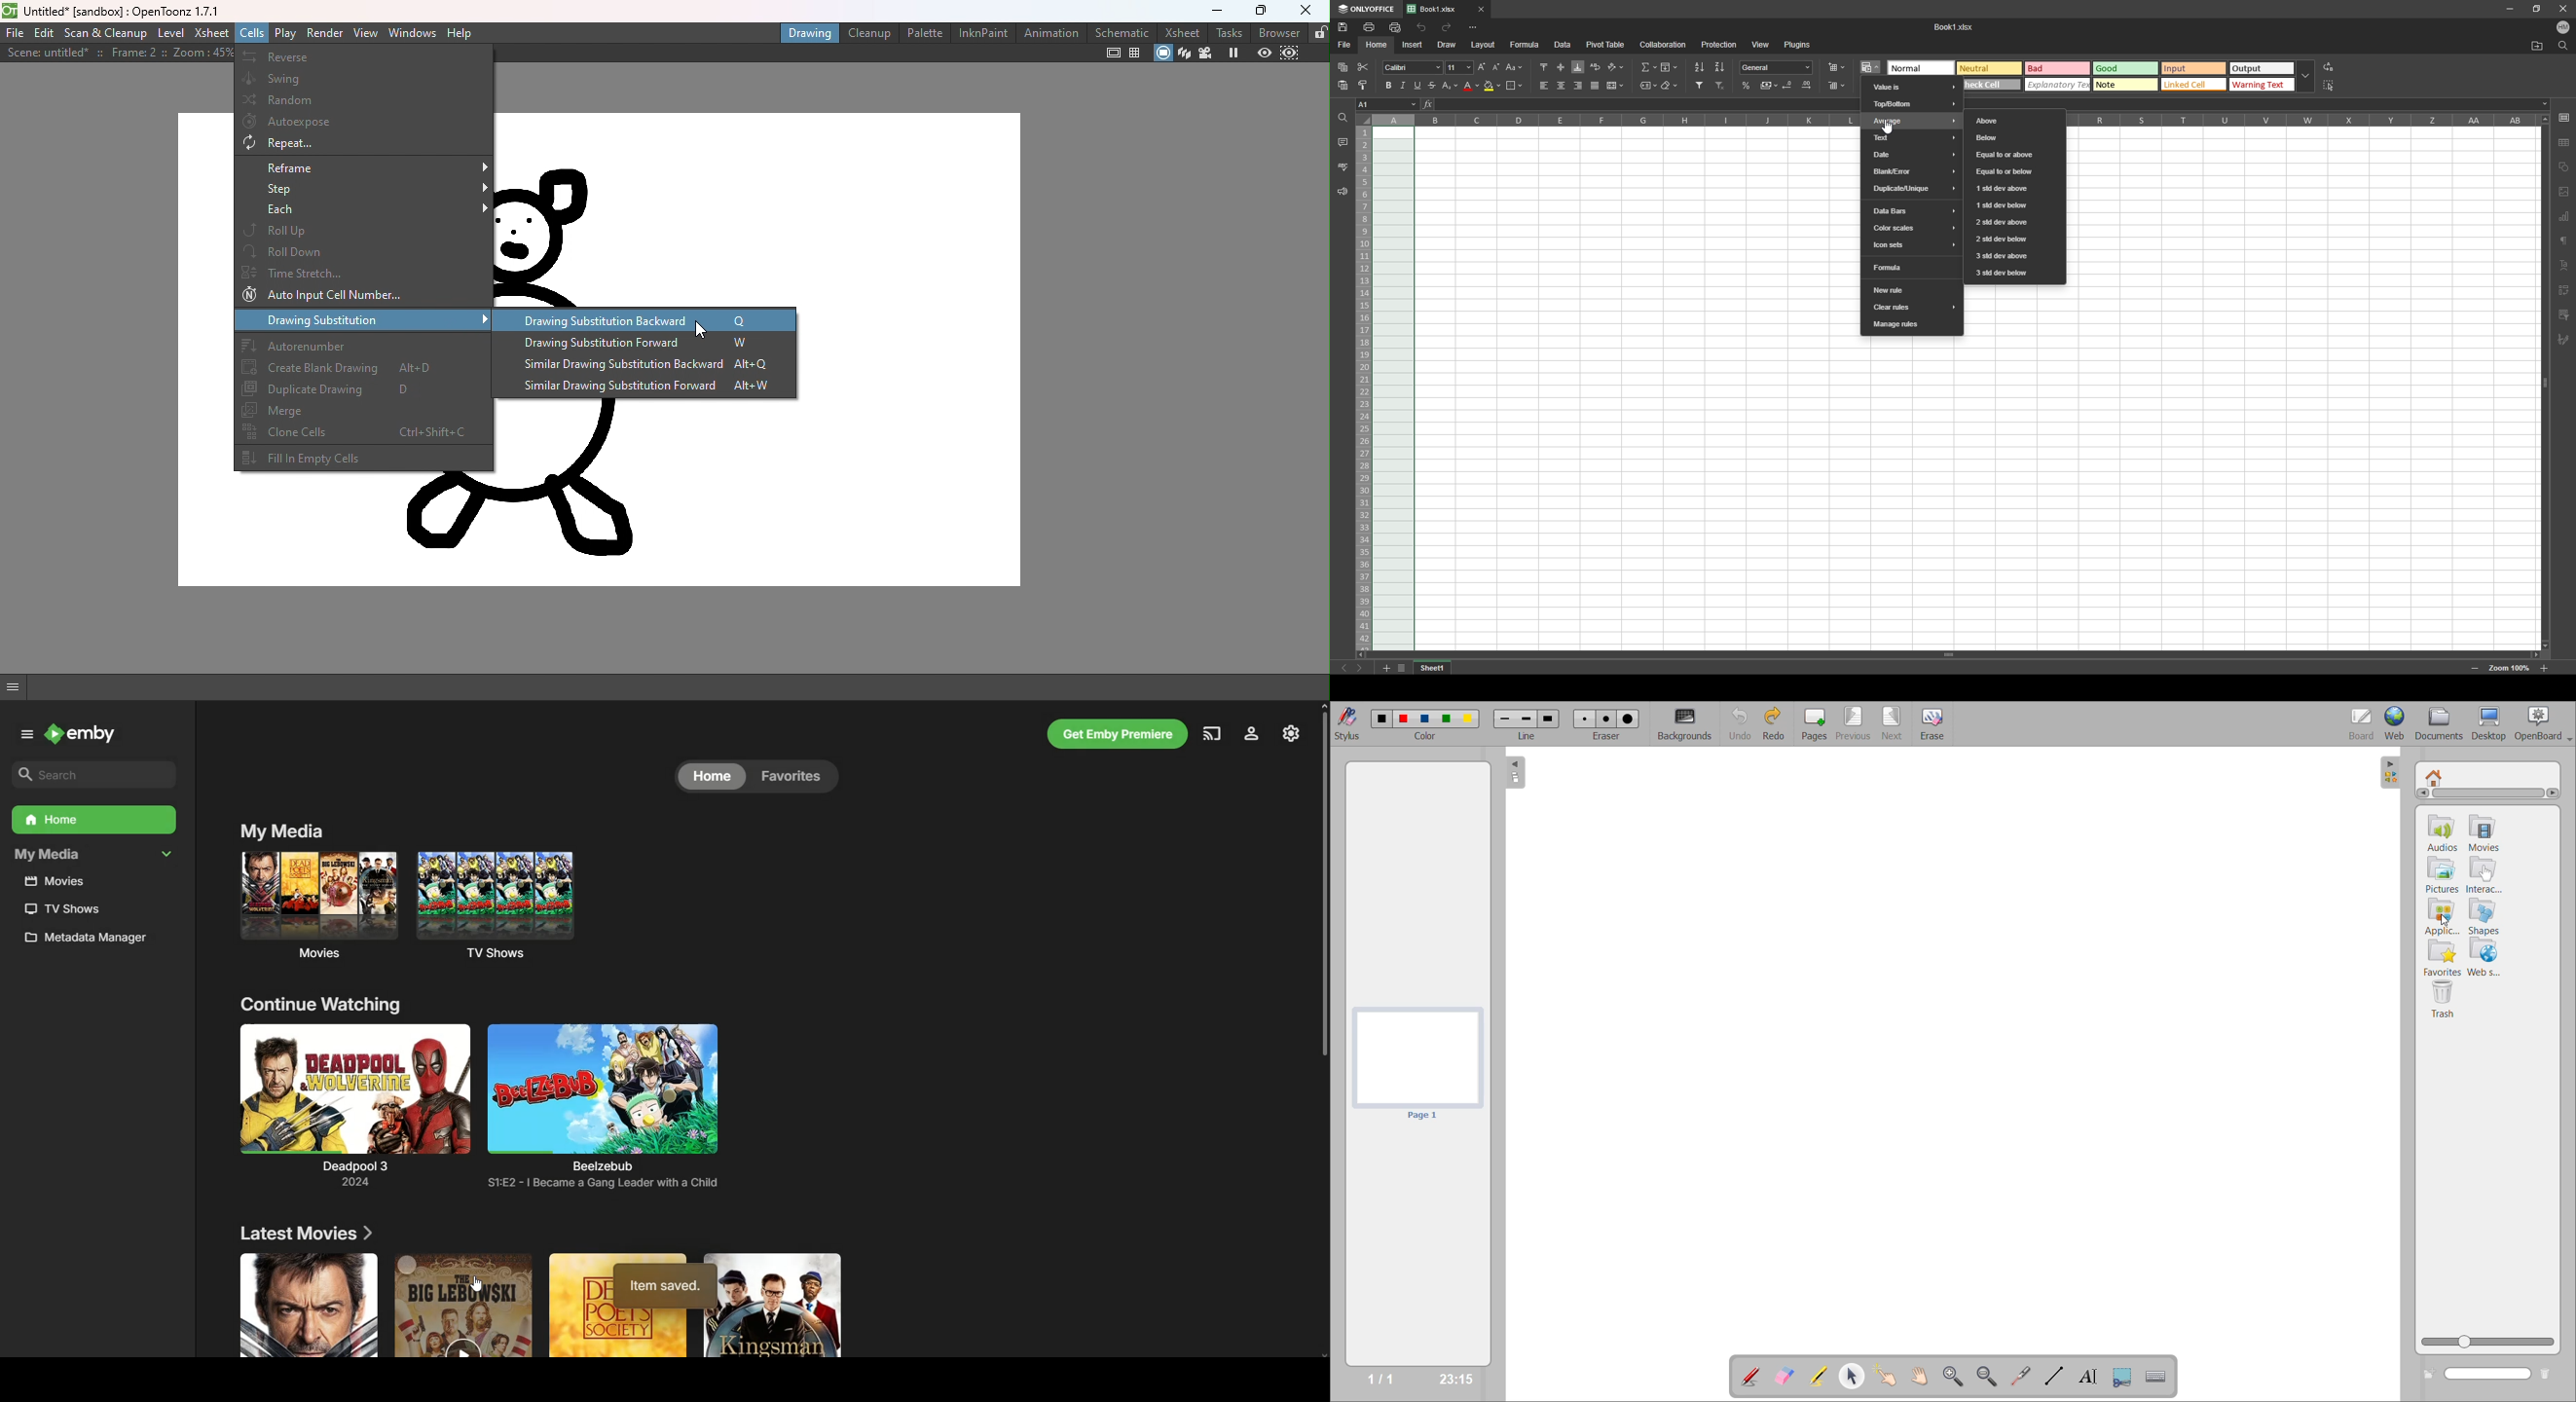  I want to click on Duplicate drawing, so click(361, 390).